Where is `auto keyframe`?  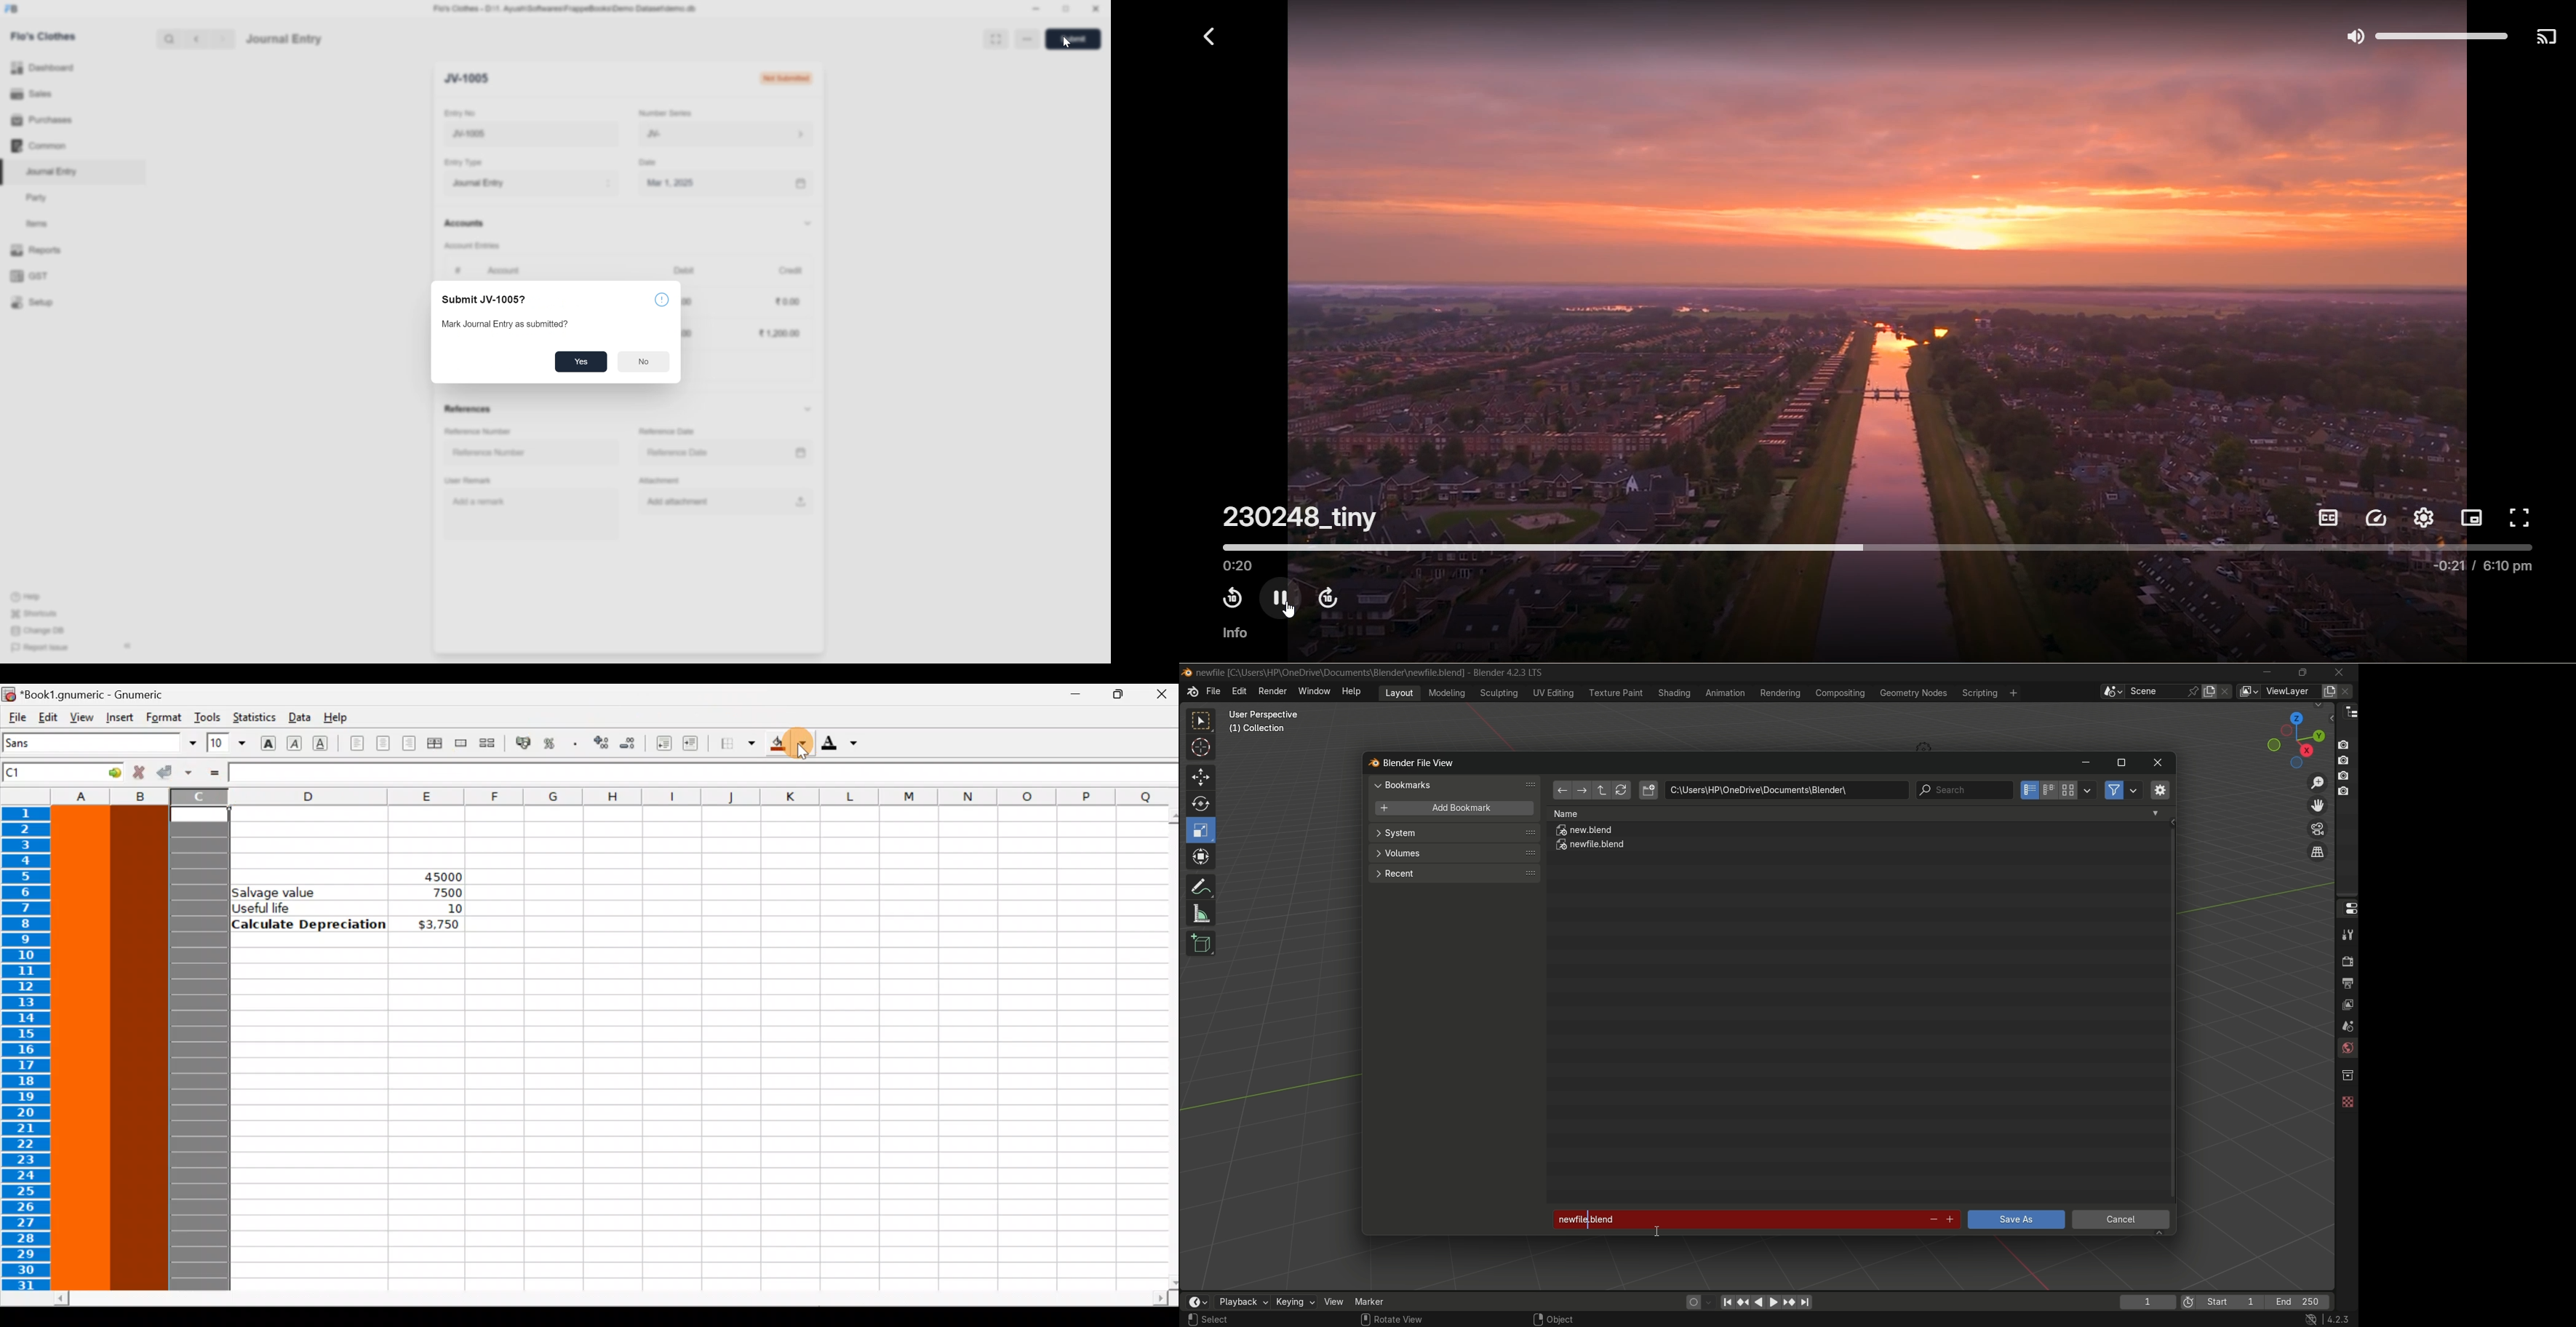
auto keyframe is located at coordinates (1709, 1302).